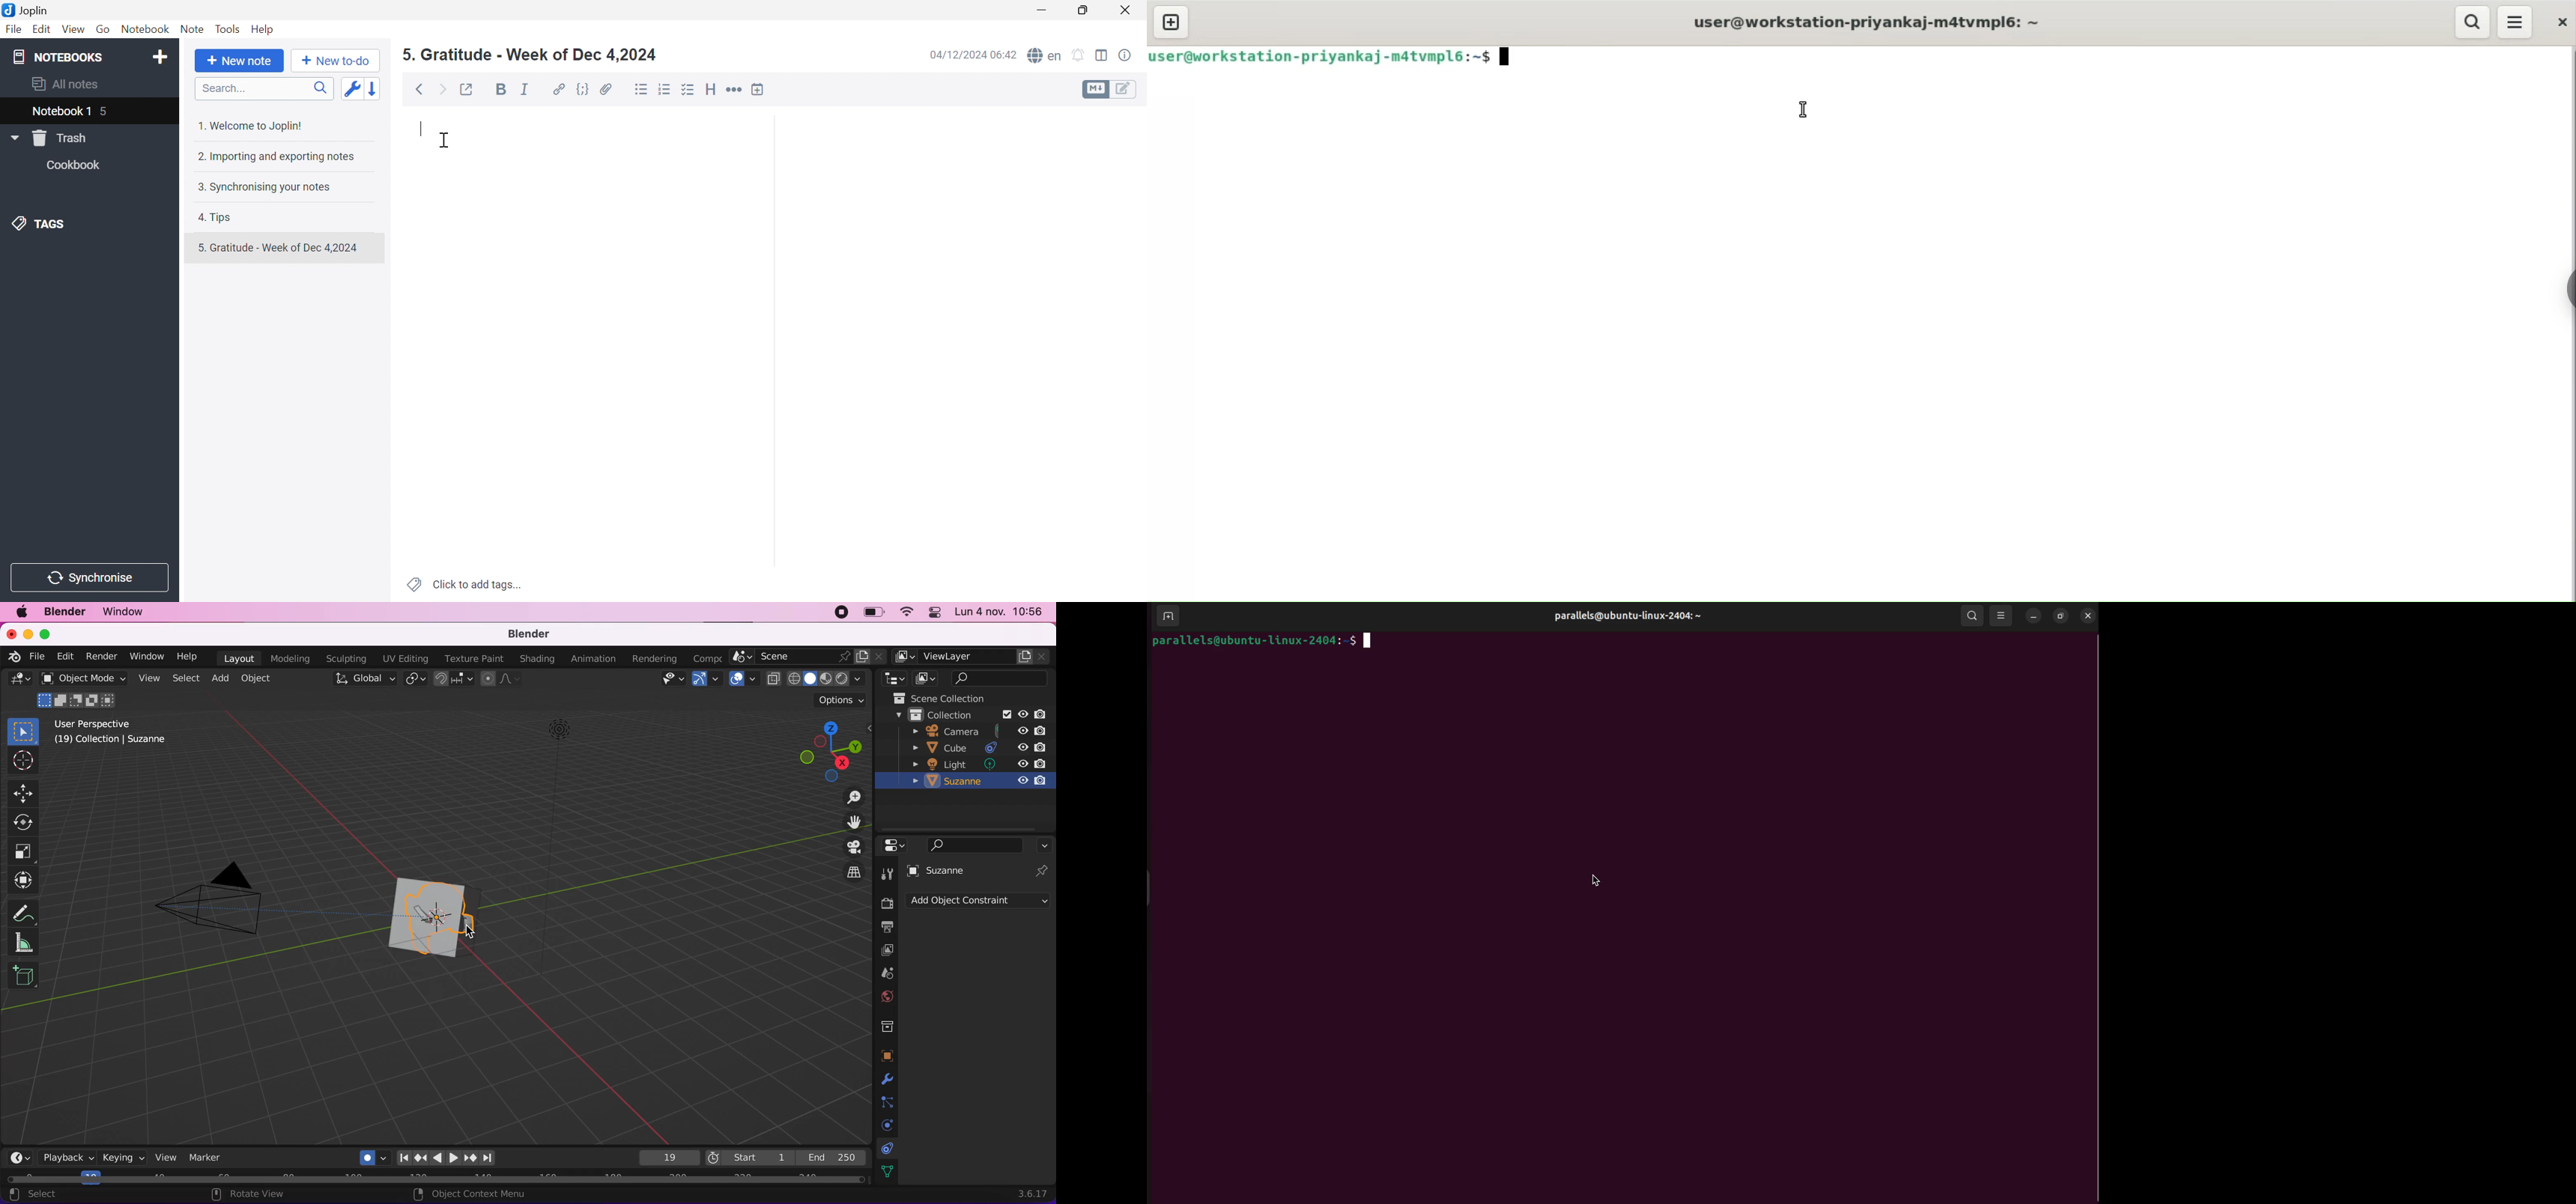  Describe the element at coordinates (20, 1158) in the screenshot. I see `editor type` at that location.